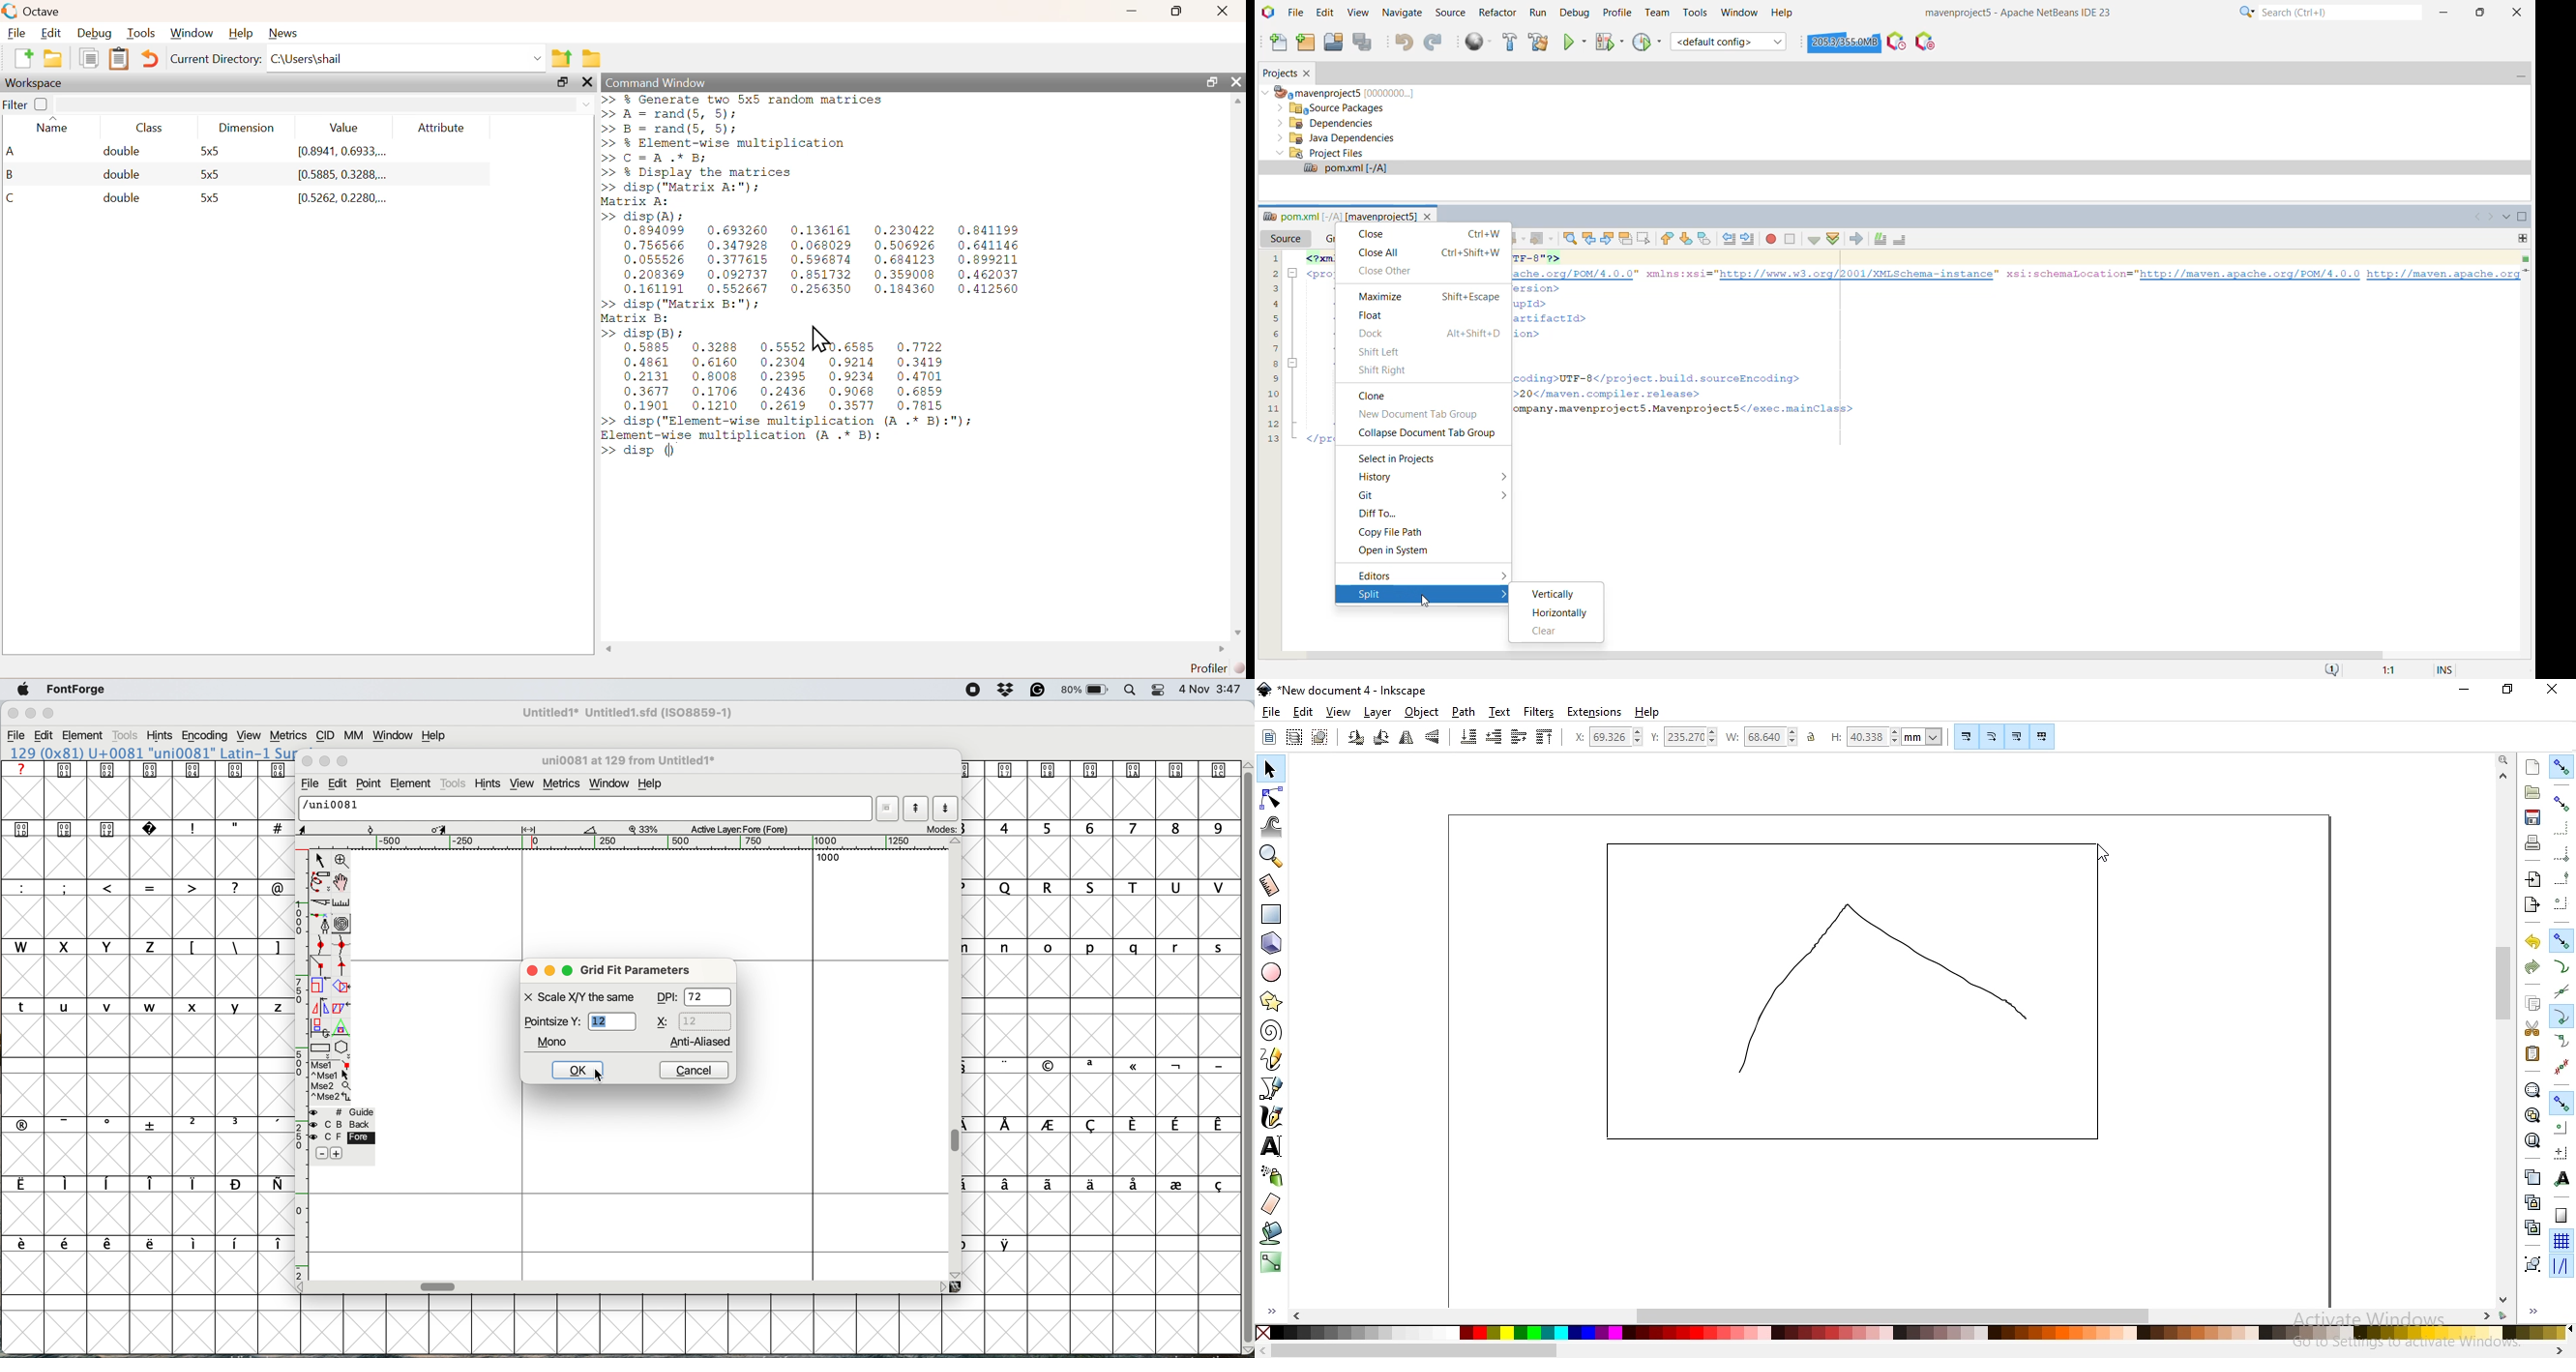 The height and width of the screenshot is (1372, 2576). Describe the element at coordinates (342, 922) in the screenshot. I see `change whether spiro is active or not` at that location.